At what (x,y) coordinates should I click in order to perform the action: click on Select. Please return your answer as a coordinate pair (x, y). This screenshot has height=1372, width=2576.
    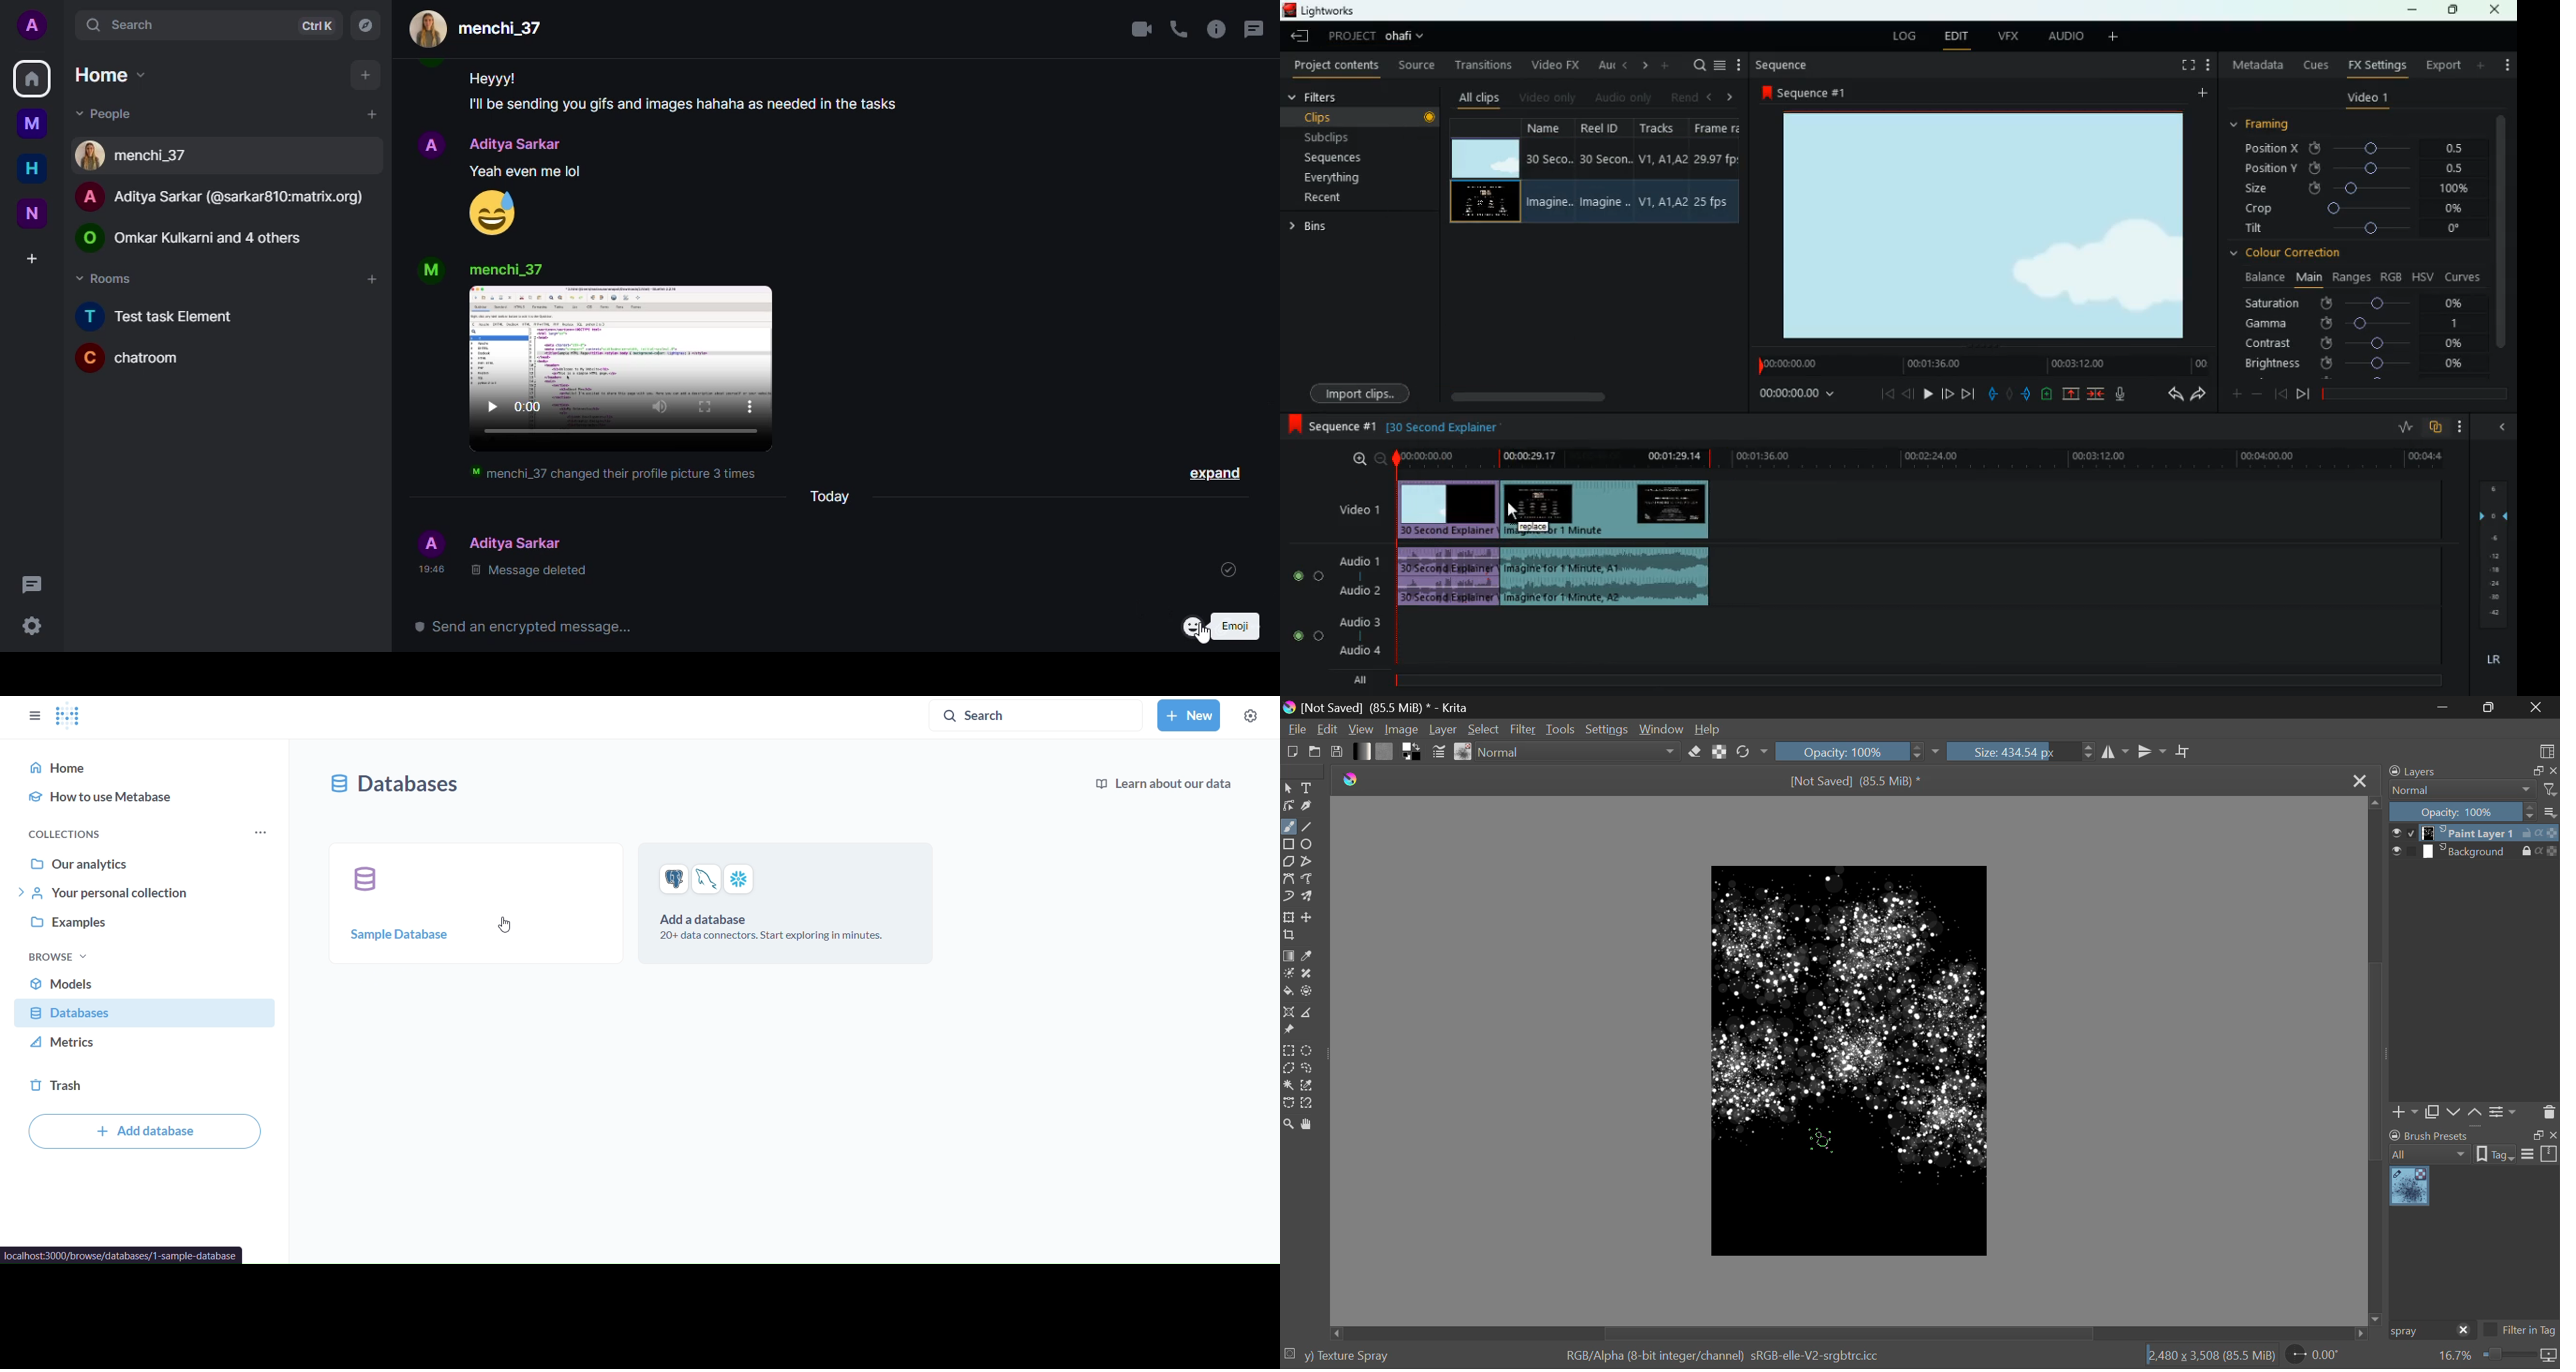
    Looking at the image, I should click on (1288, 788).